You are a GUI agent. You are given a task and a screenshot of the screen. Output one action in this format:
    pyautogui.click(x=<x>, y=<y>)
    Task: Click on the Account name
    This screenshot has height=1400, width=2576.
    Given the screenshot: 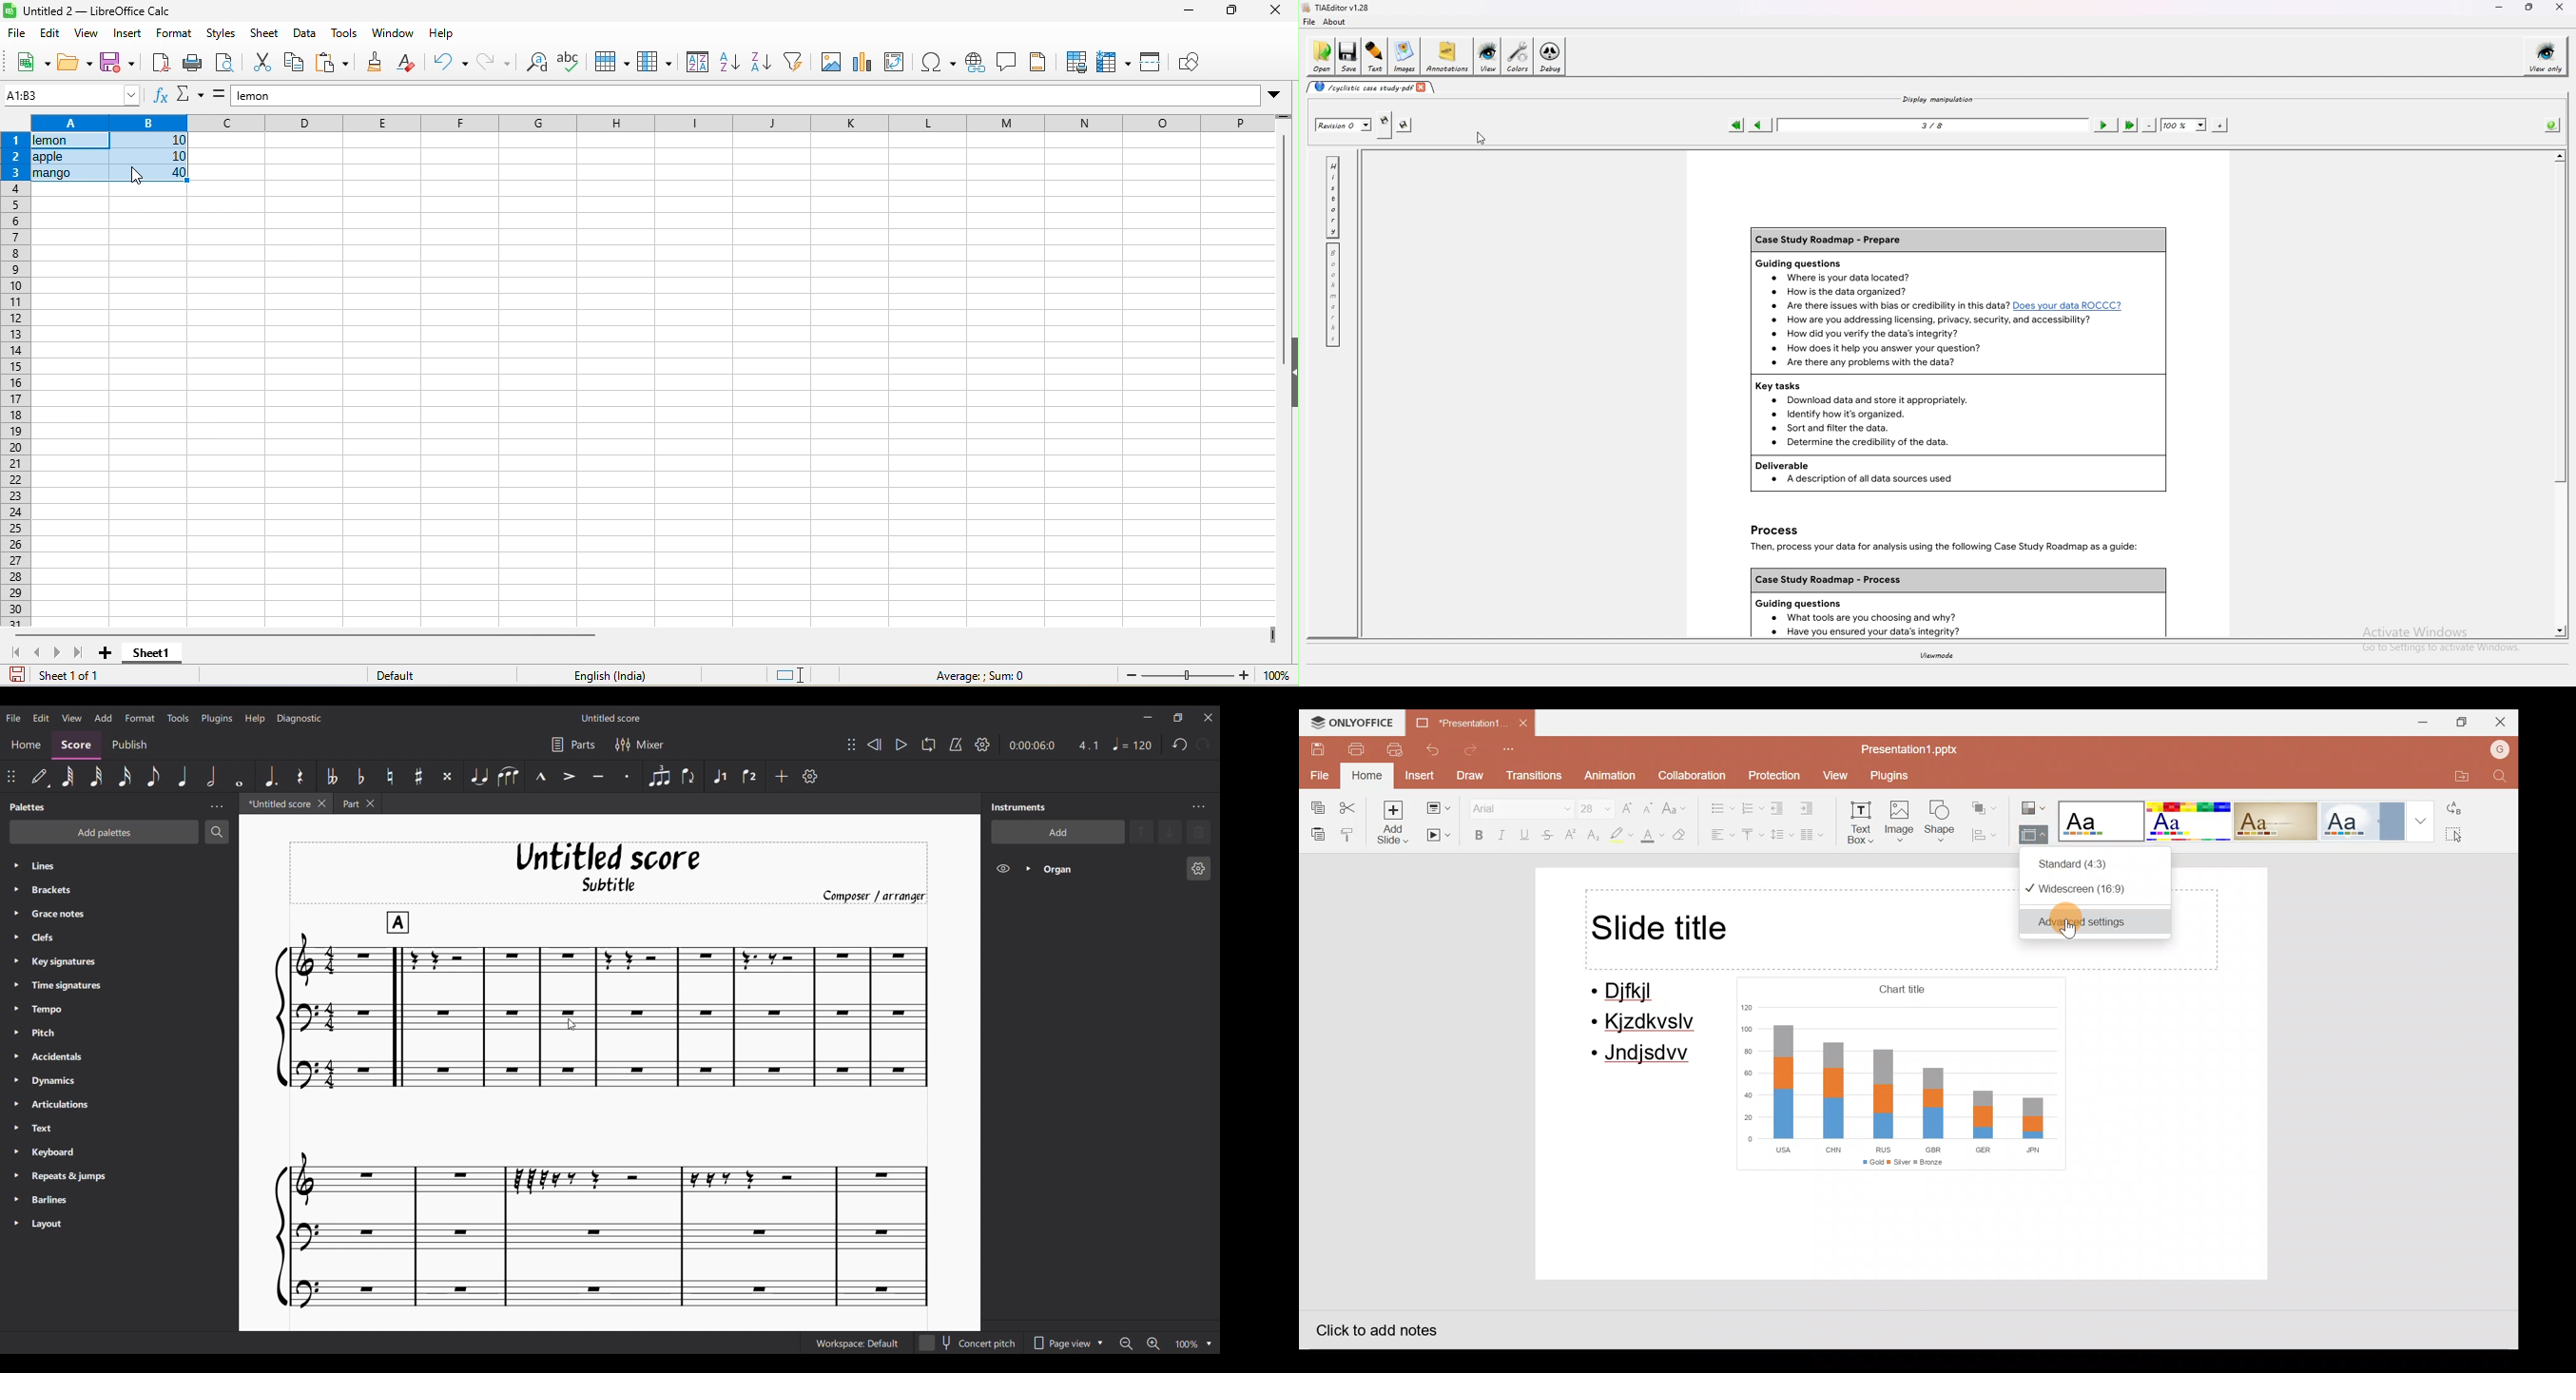 What is the action you would take?
    pyautogui.click(x=2497, y=748)
    